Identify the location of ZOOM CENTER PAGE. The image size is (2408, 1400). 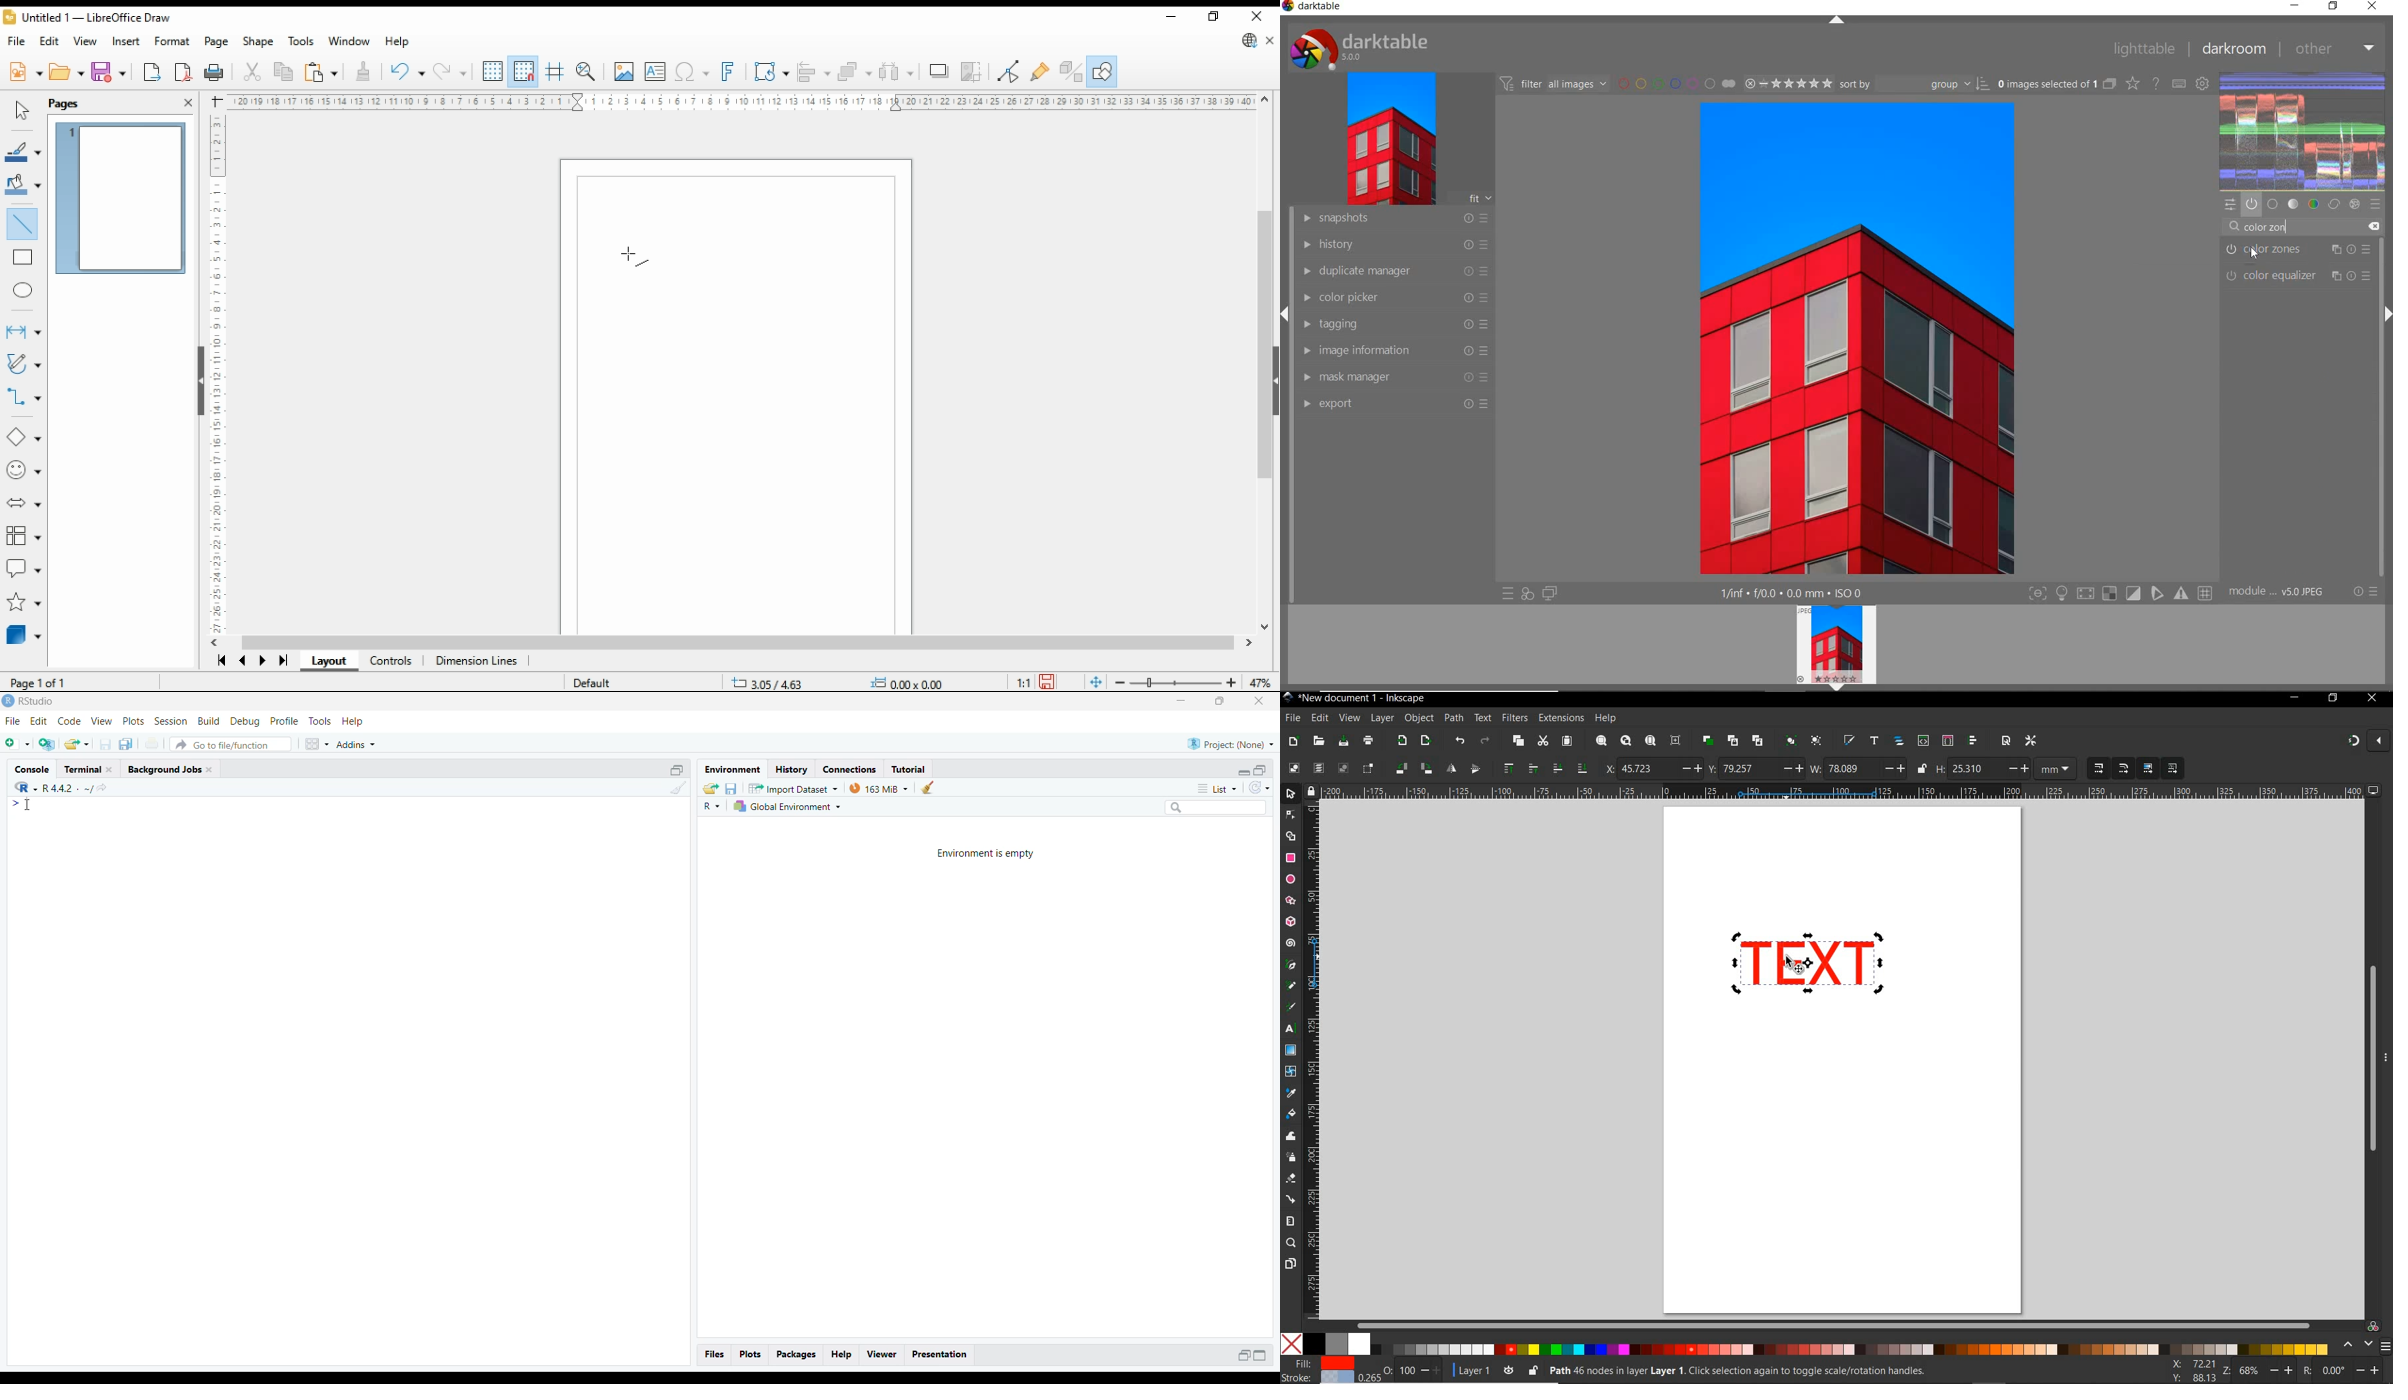
(1676, 741).